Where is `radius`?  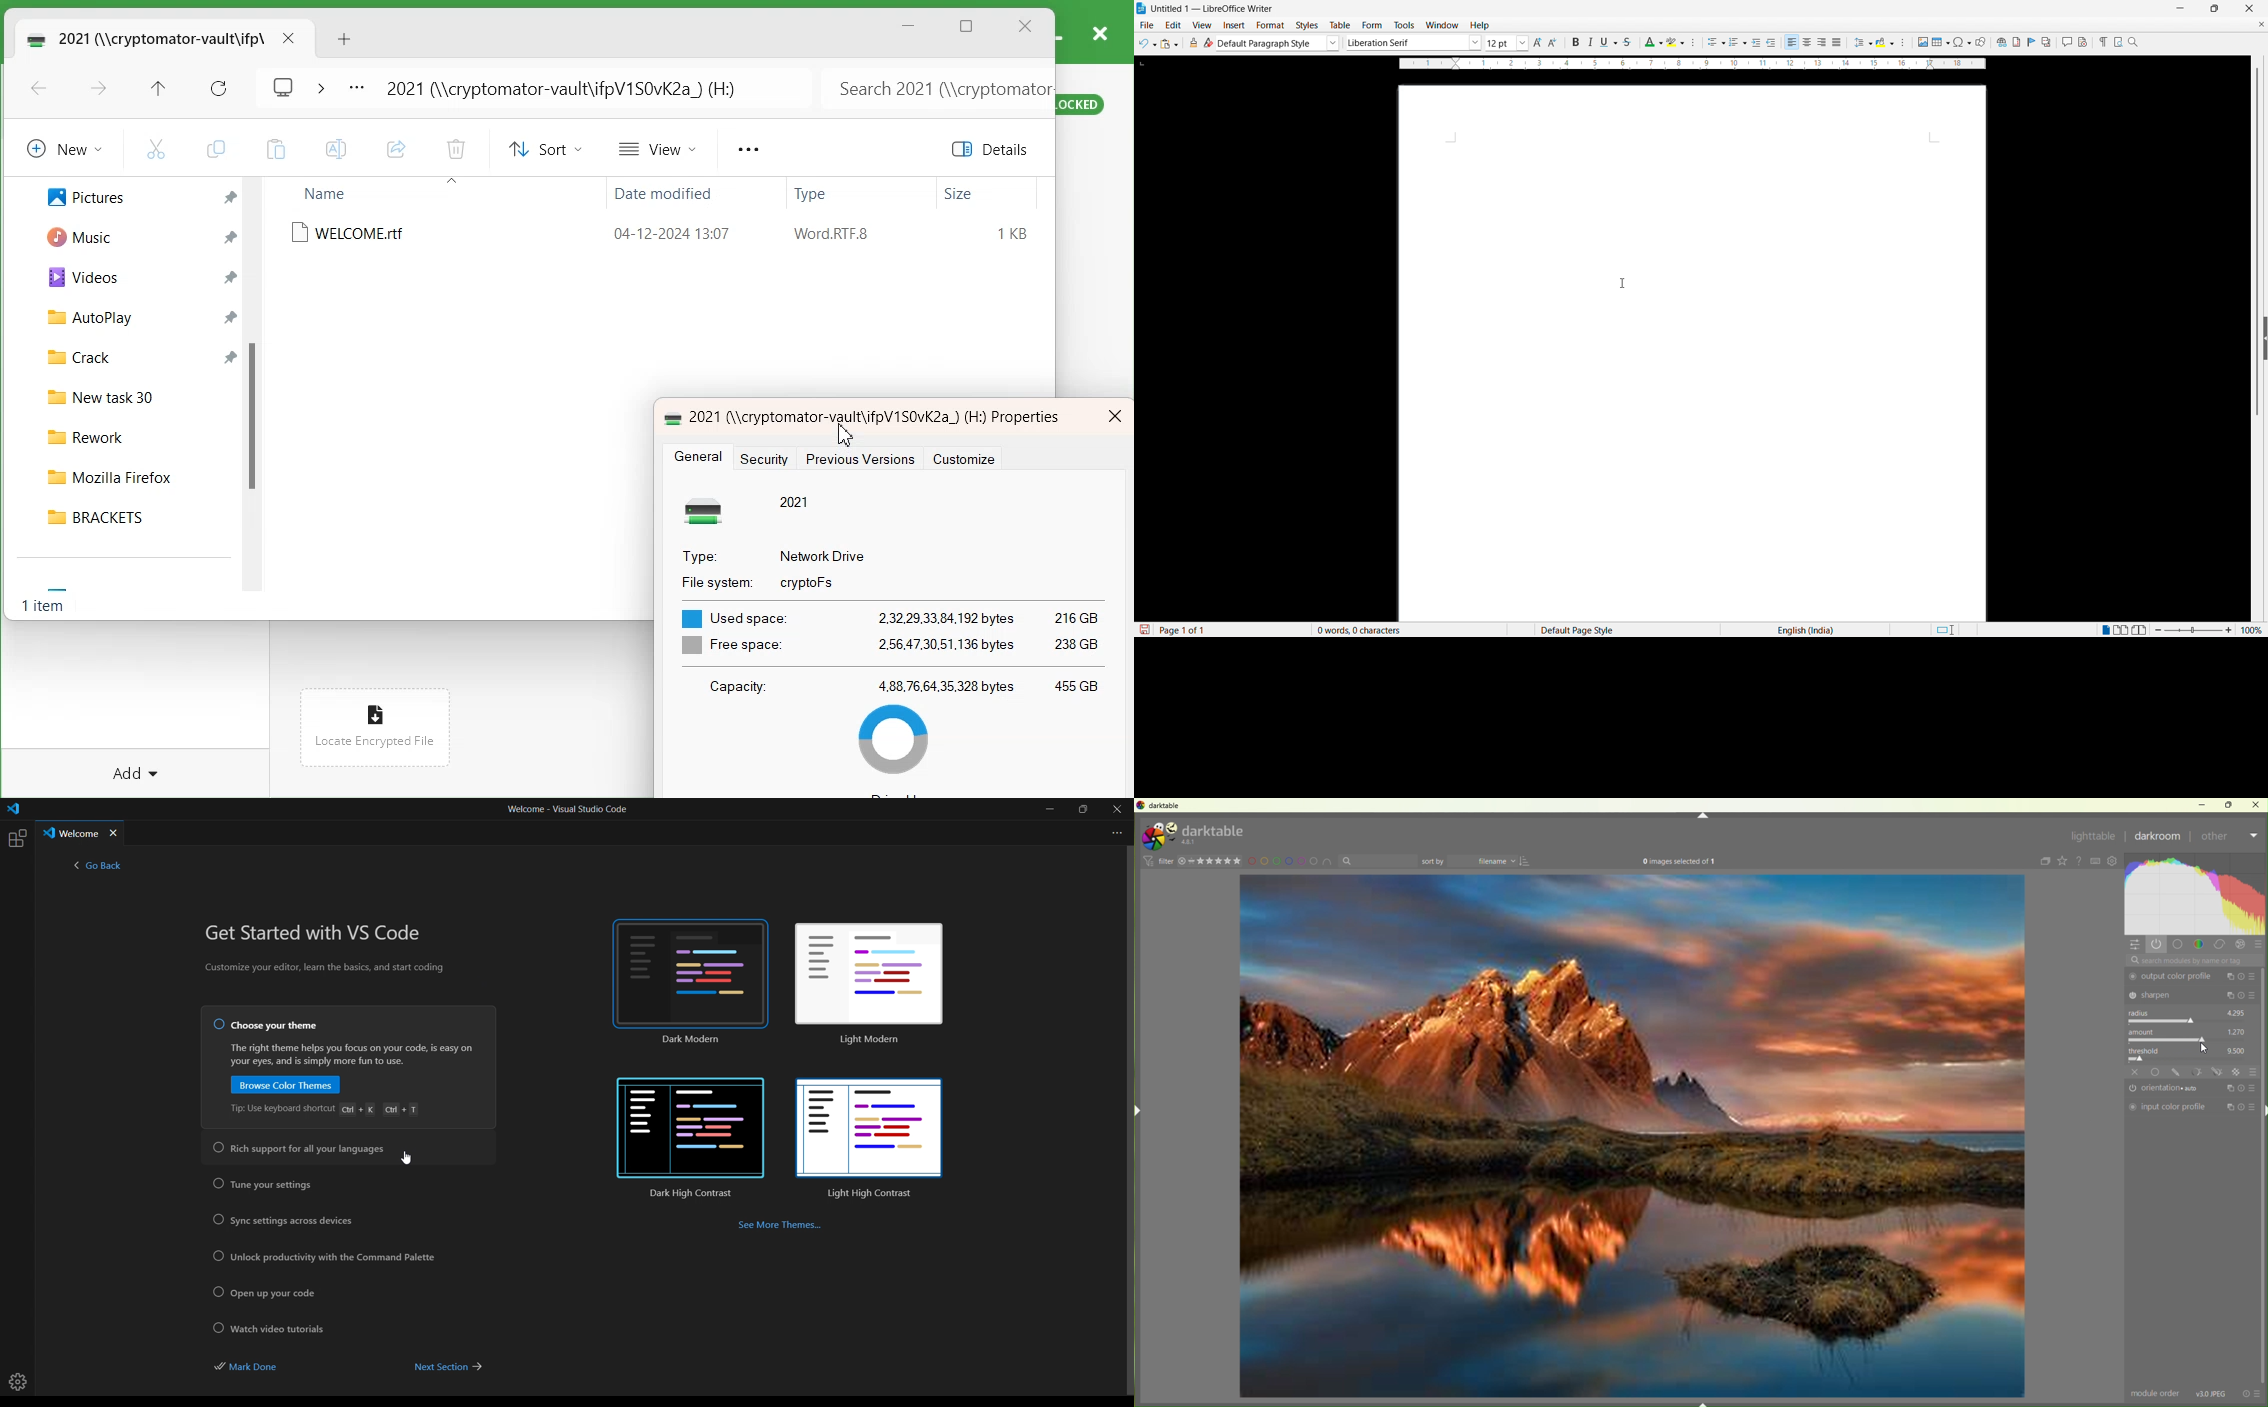
radius is located at coordinates (2142, 1013).